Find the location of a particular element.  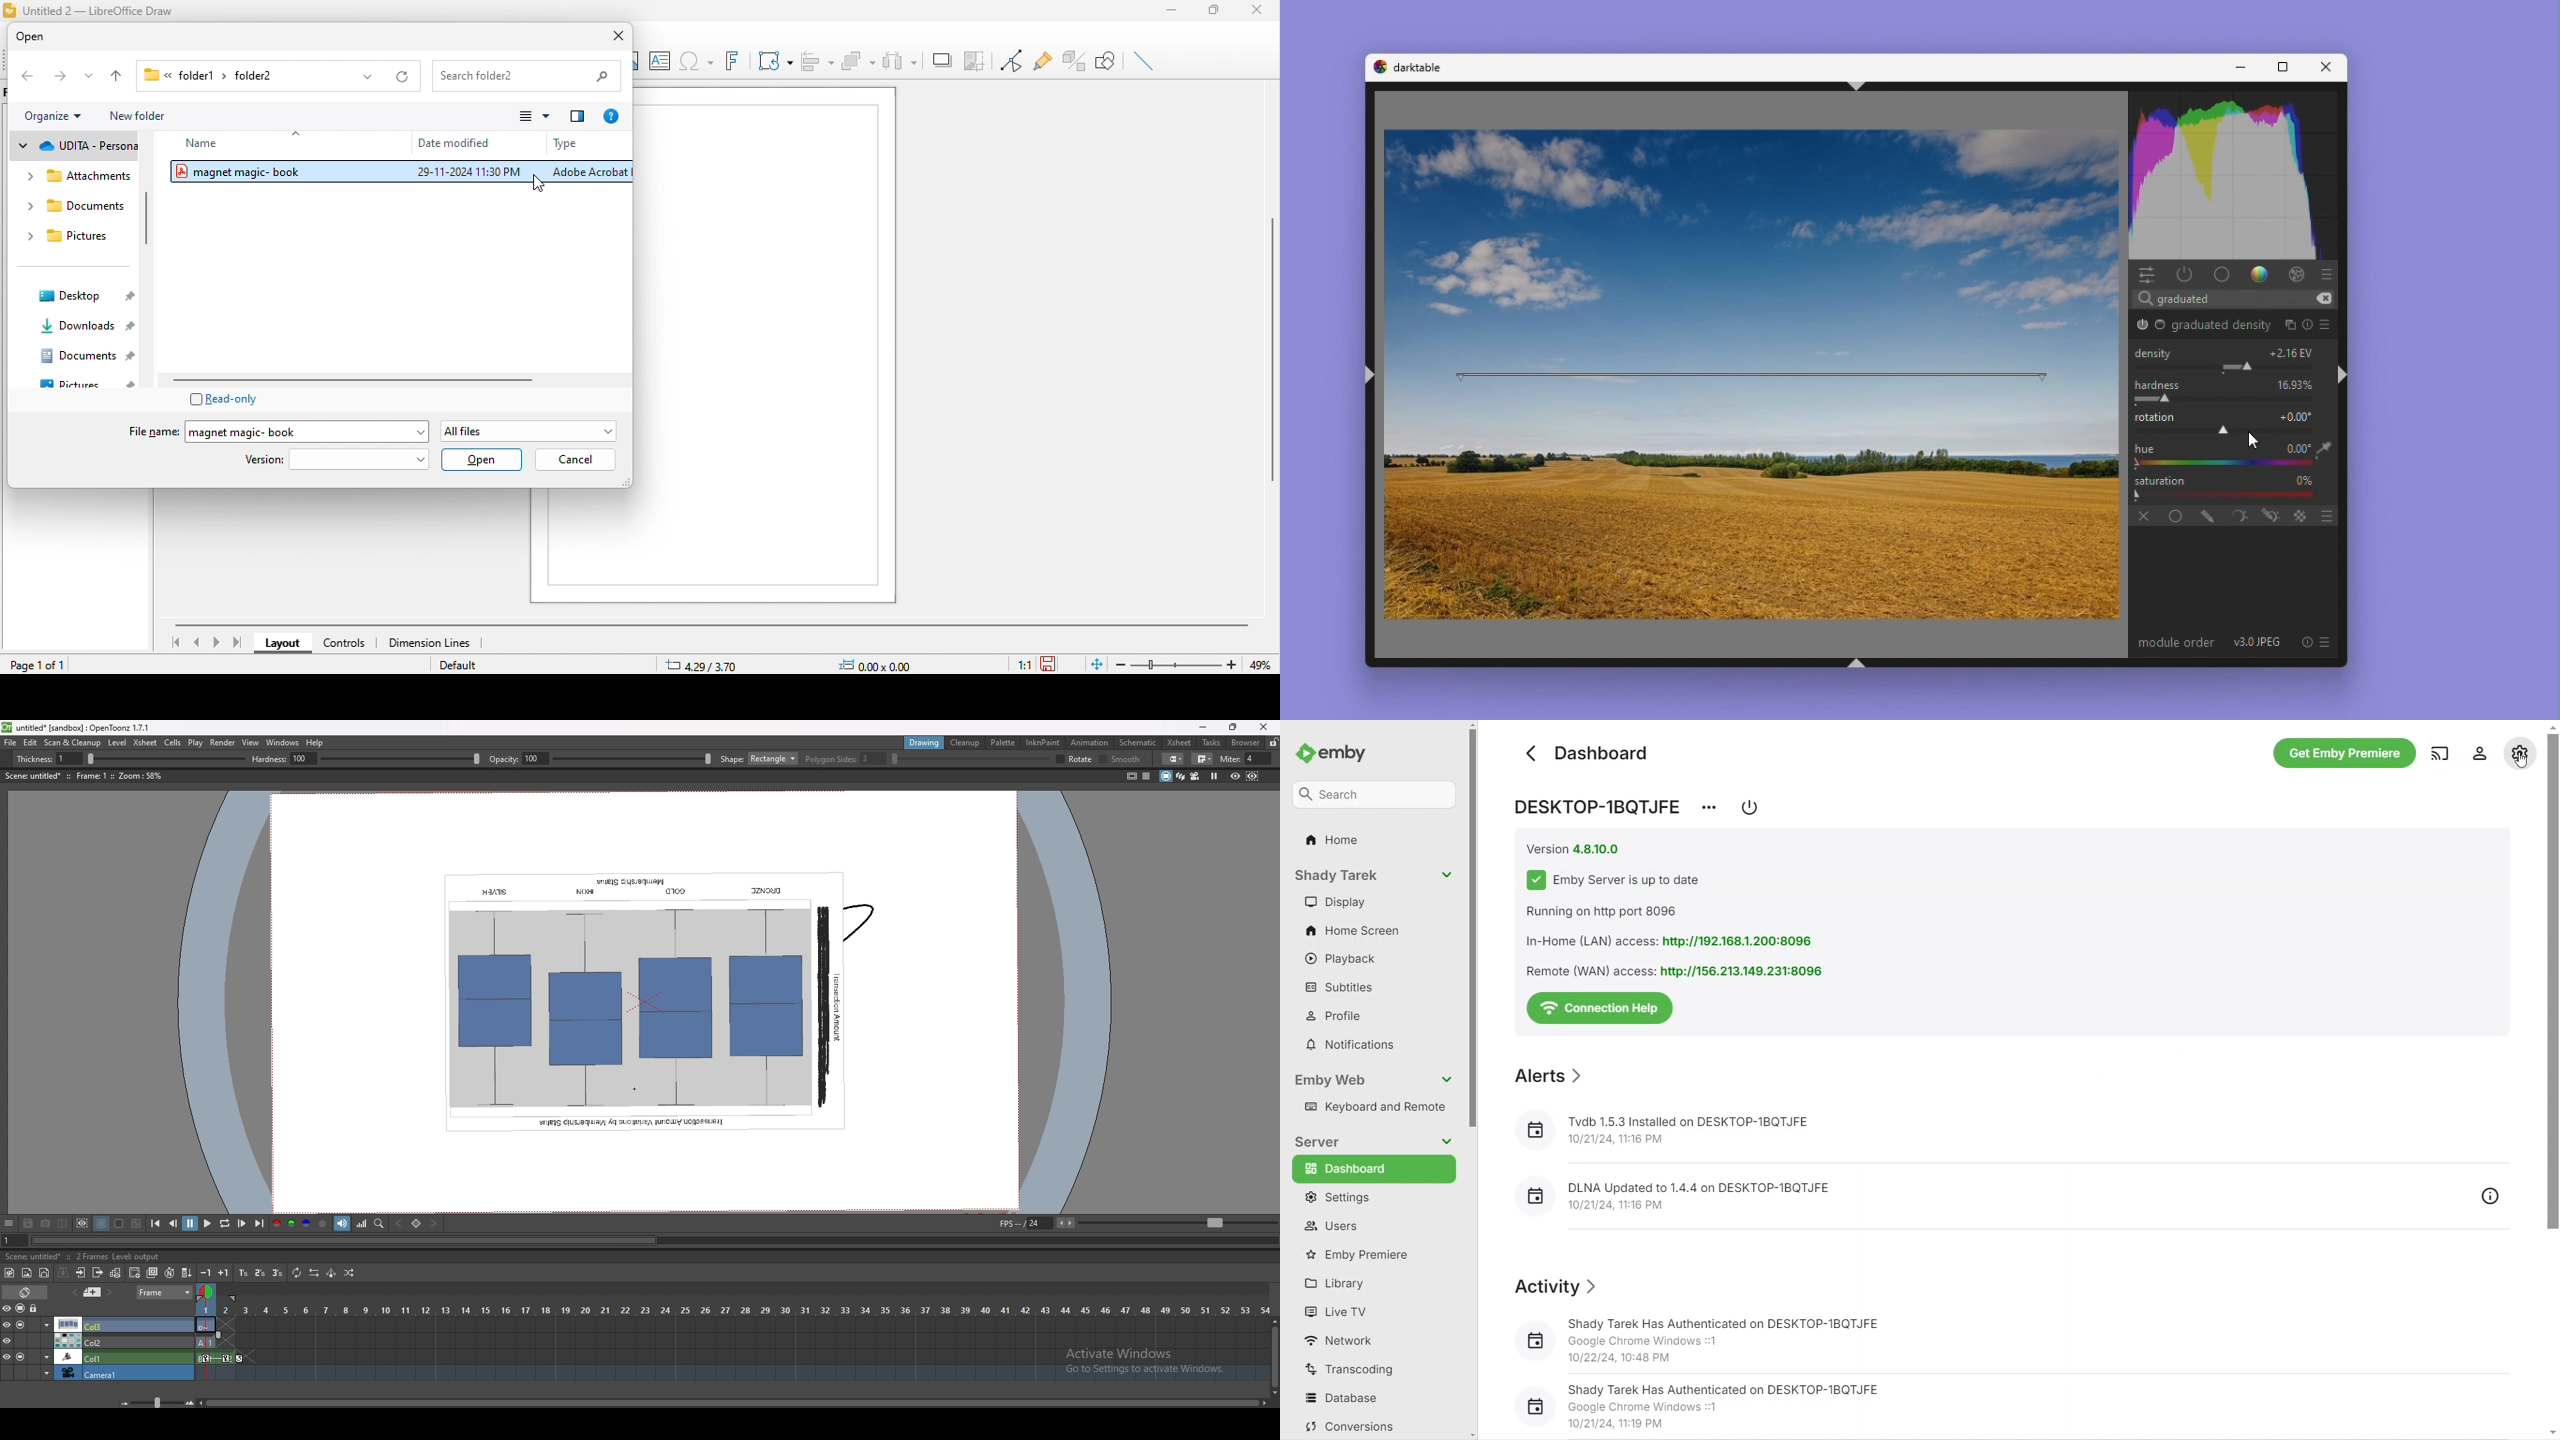

Page1 is located at coordinates (766, 344).